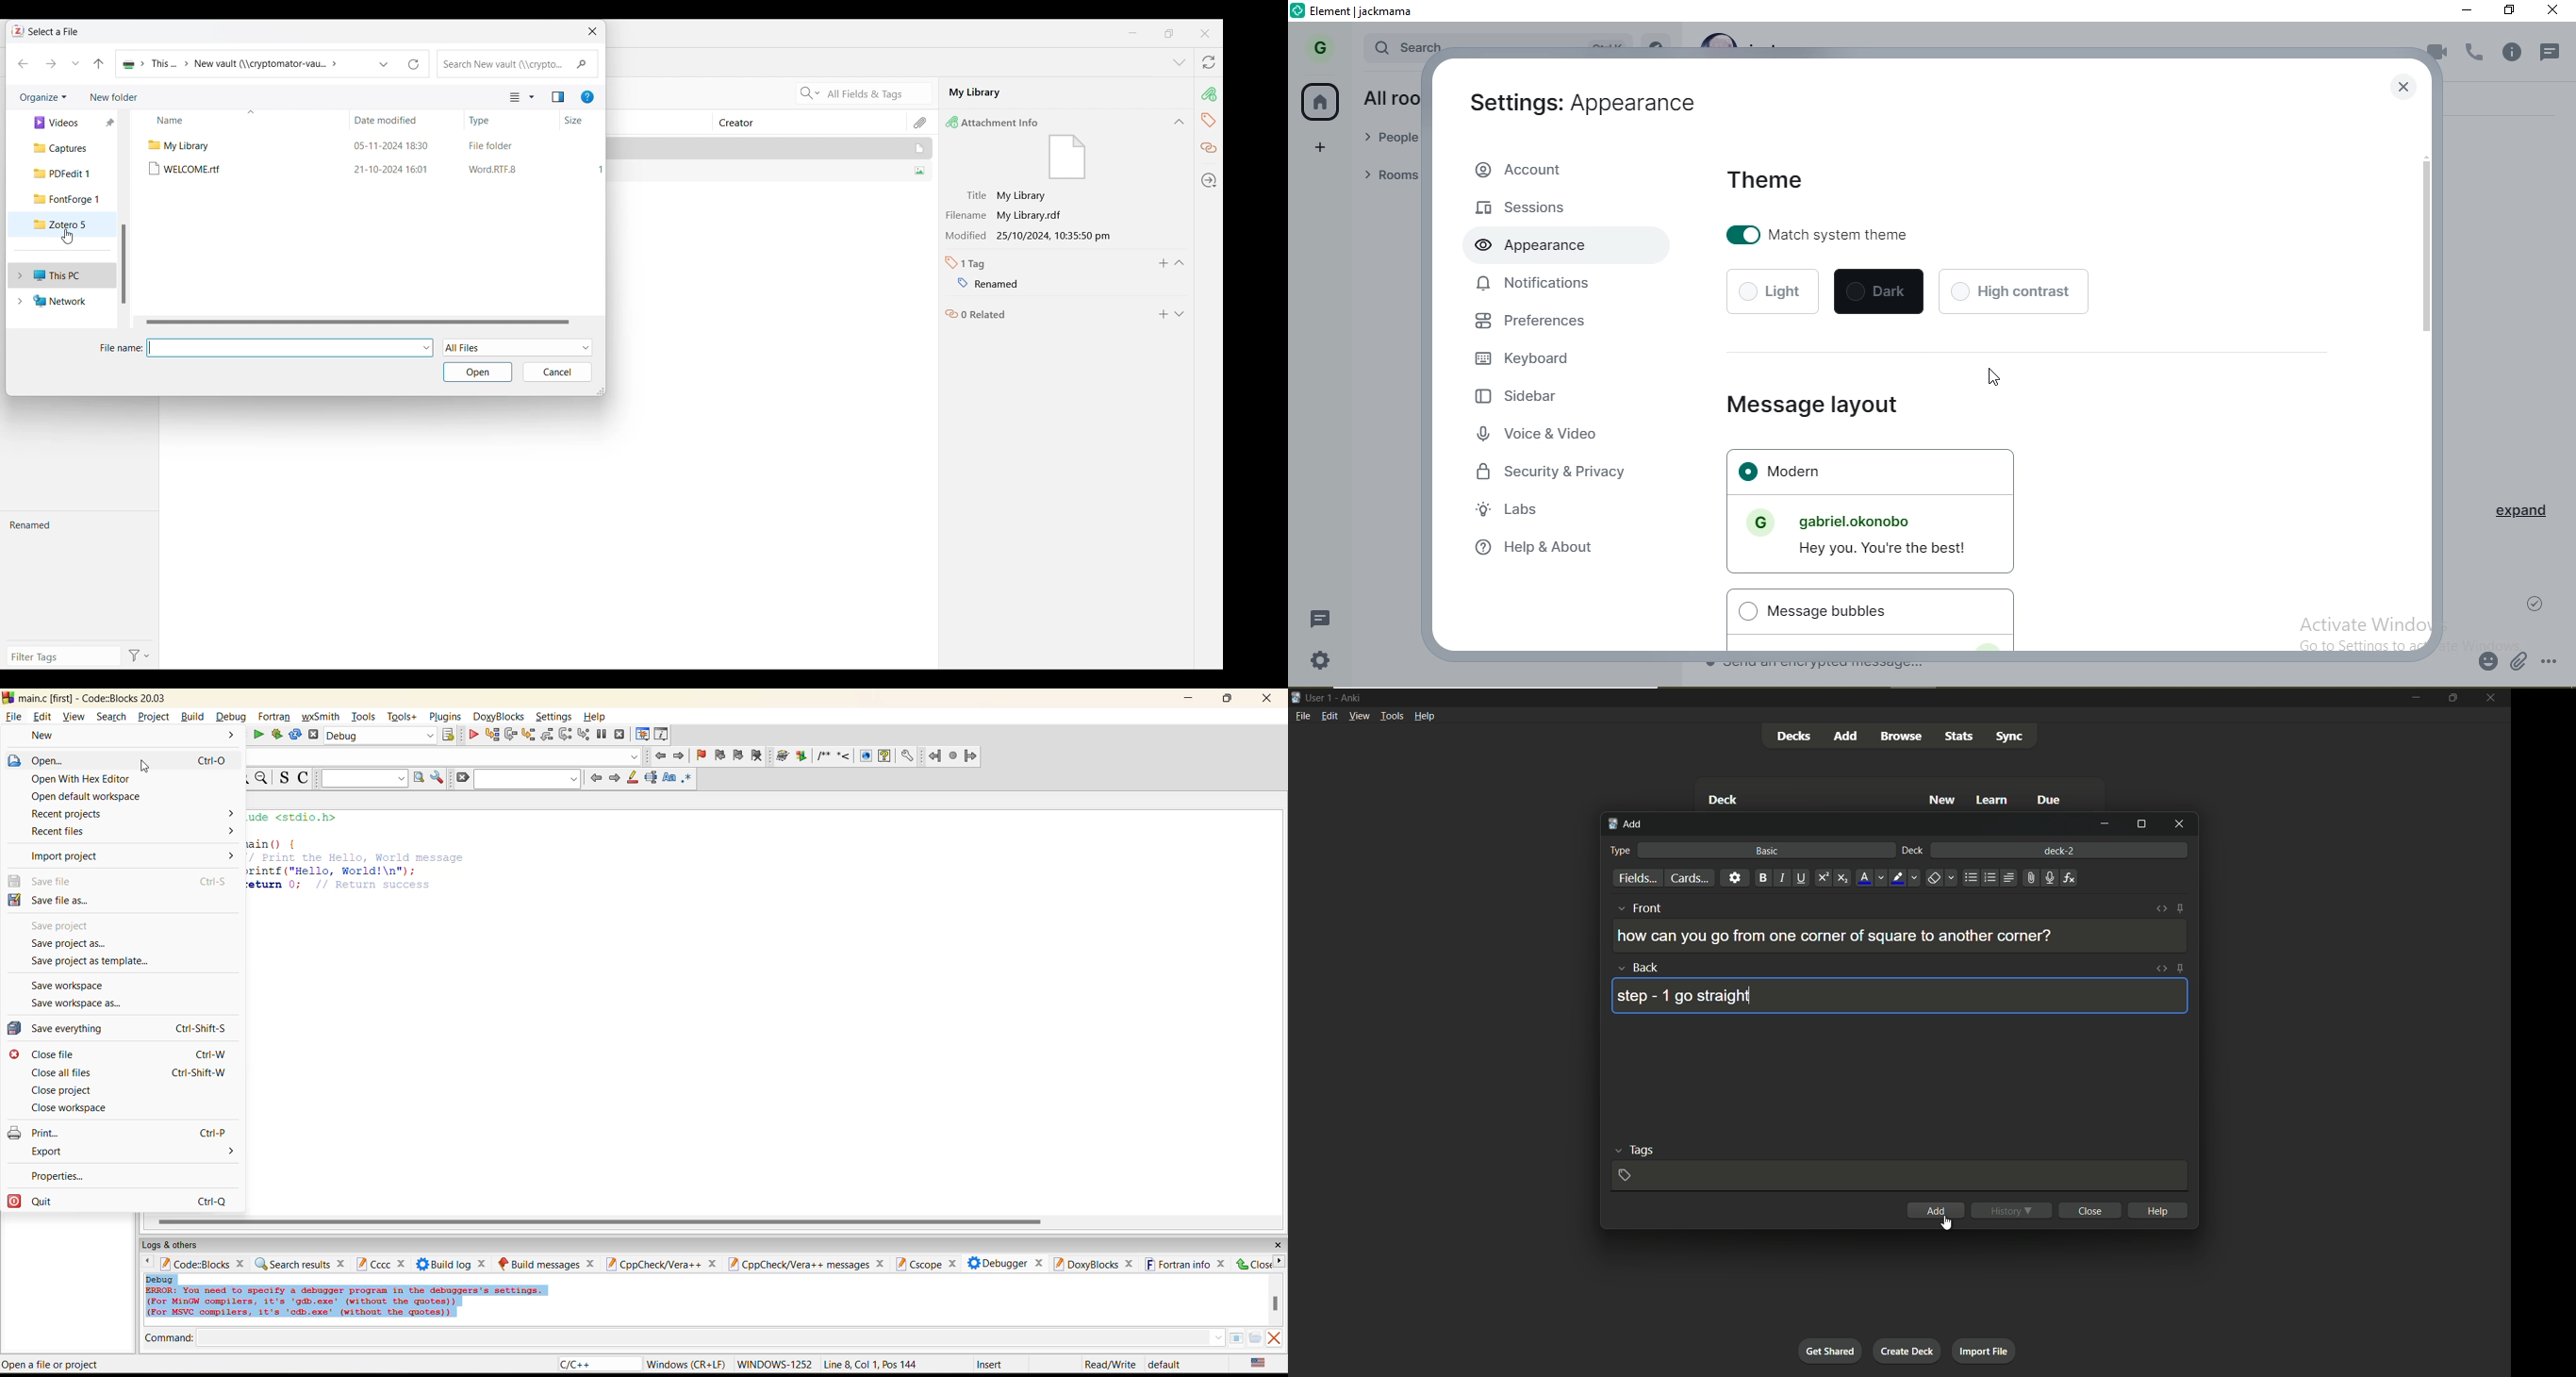 Image resolution: width=2576 pixels, height=1400 pixels. Describe the element at coordinates (1854, 236) in the screenshot. I see `match system theme` at that location.